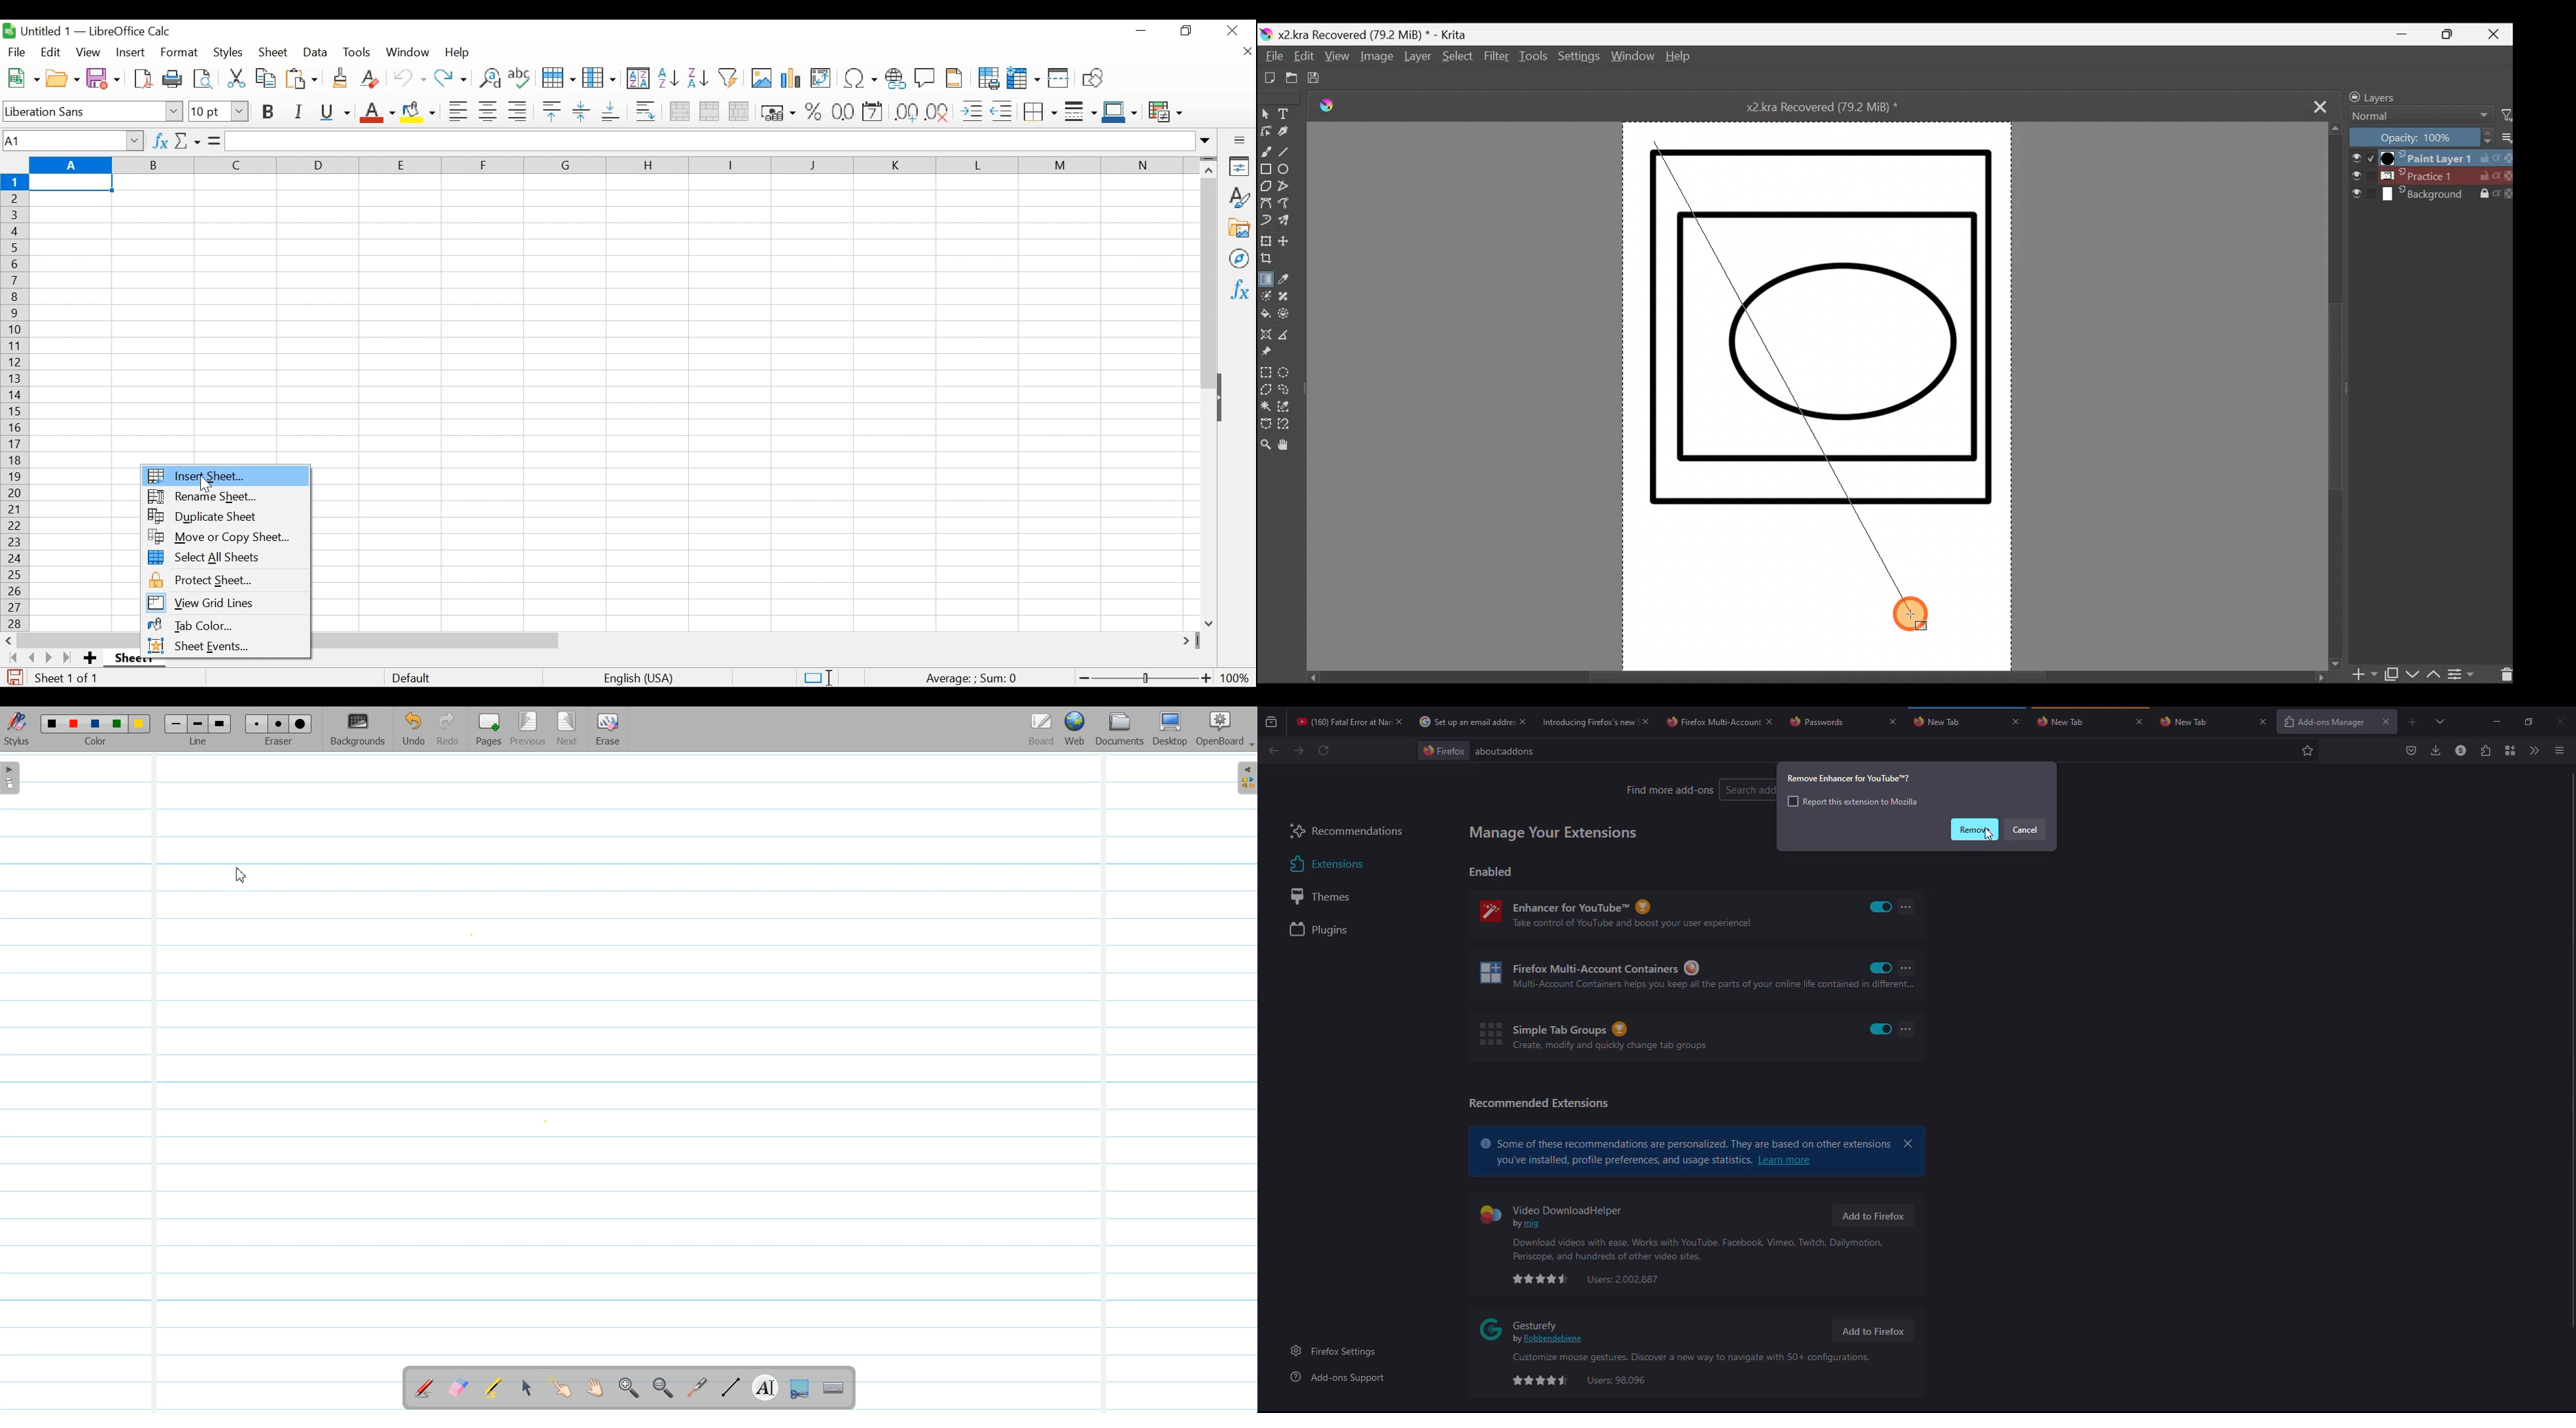 The image size is (2576, 1428). I want to click on Duplicate layer/mask, so click(2391, 677).